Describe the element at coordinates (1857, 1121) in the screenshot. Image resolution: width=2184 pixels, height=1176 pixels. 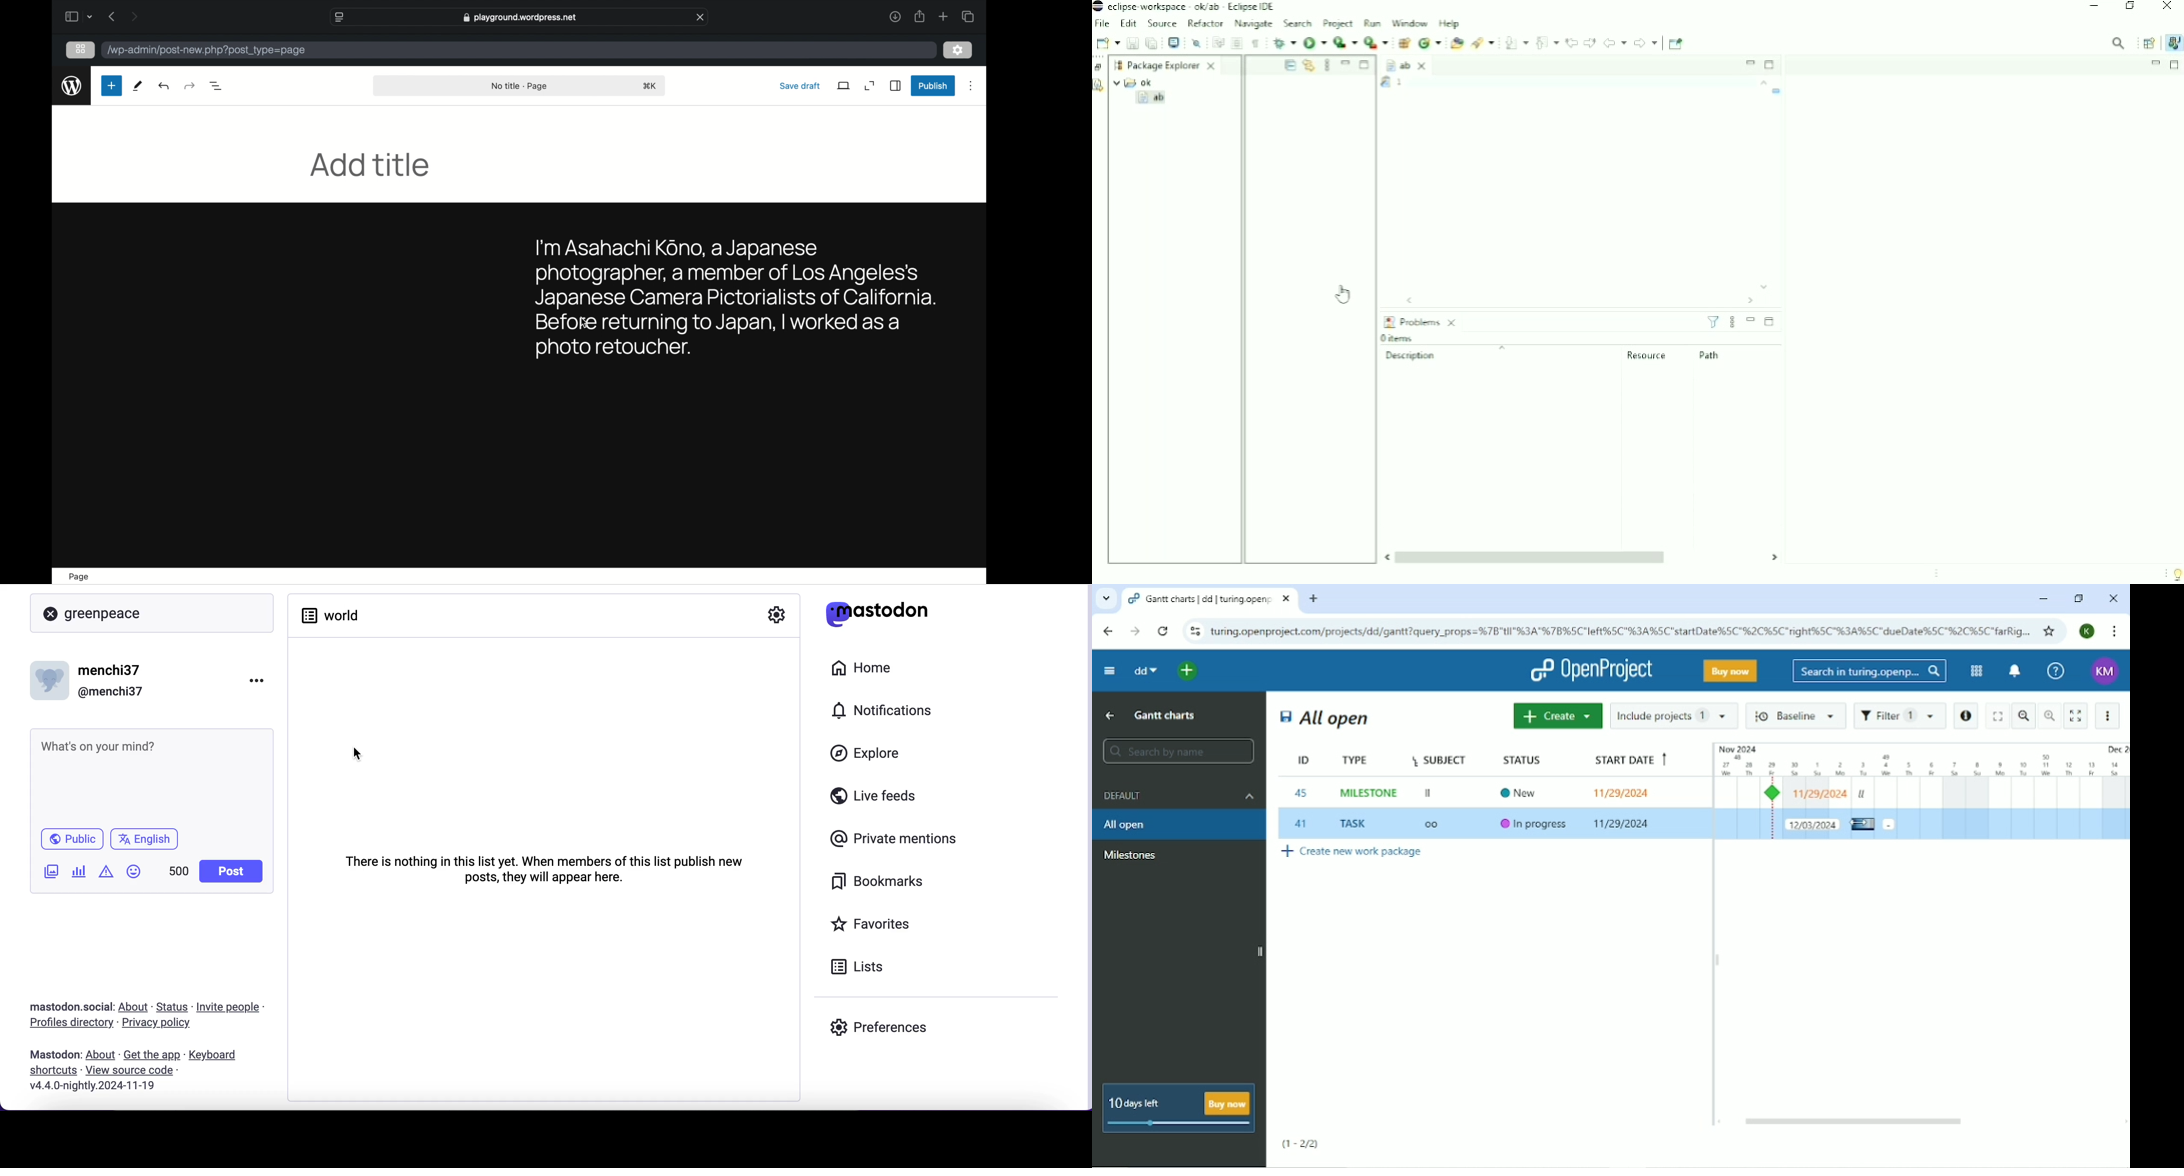
I see `Horizontal scrollbar` at that location.